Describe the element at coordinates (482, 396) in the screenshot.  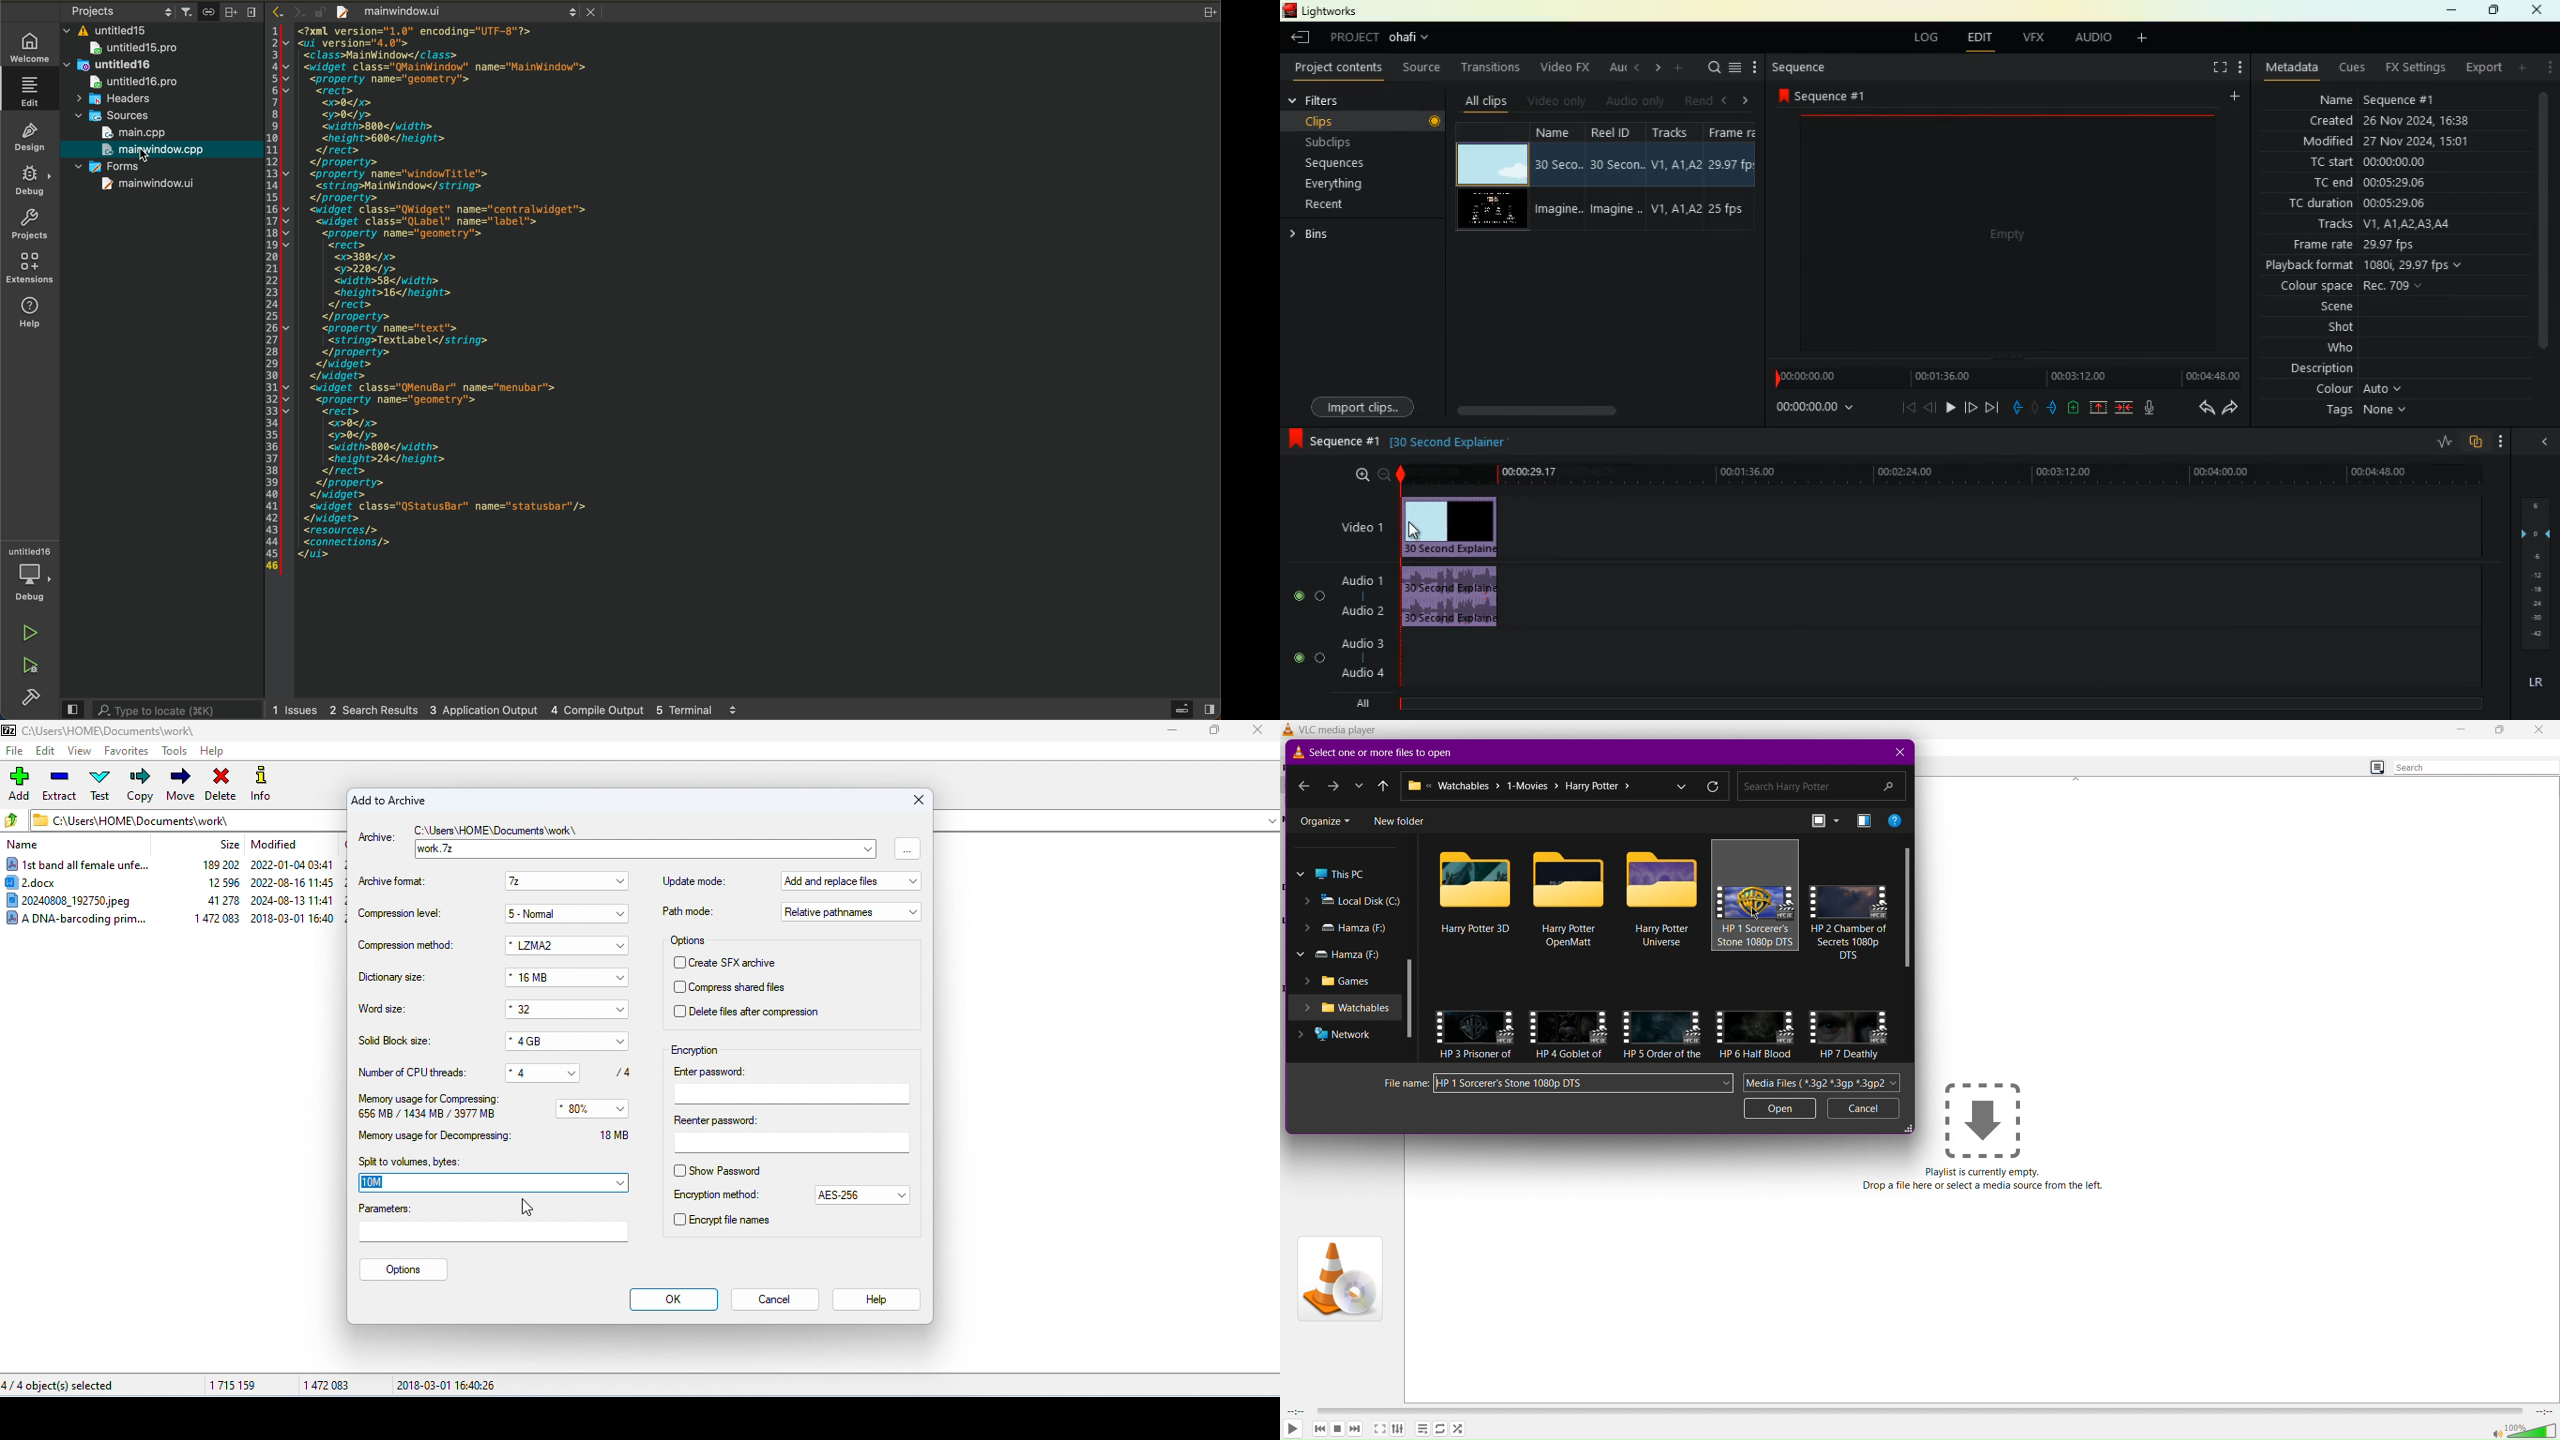
I see `16 <widget class="QWidget" name="centralwidget™>
17 <widget class="QLabel" name="1label">
18 <property name="geometry">

19 <rect>

20 <x>380</x>

21 <y>220</y>

22 <width>58</width>

23 <height>16</height>

24 </rect>

25 </property>

26 <property name="text">

27 <string>TextLabel</string>

28 </property>

29 </widget>

30 </widget>

Bi) <widget class="QMenuBar" name='"menubar">
32 <property name="geometry">

33 <rect>

34 <x>0</x>

85! <y>0</y>

36 <width>800</width>

Bill <height>24</height>

38 </rect>

39 </property>

40 </widget>

41 <widget class="QStatusBar" name="statusbar"/>
42 </widget>

x) <resources/>

44 <connections/>

45  </ui>

46` at that location.